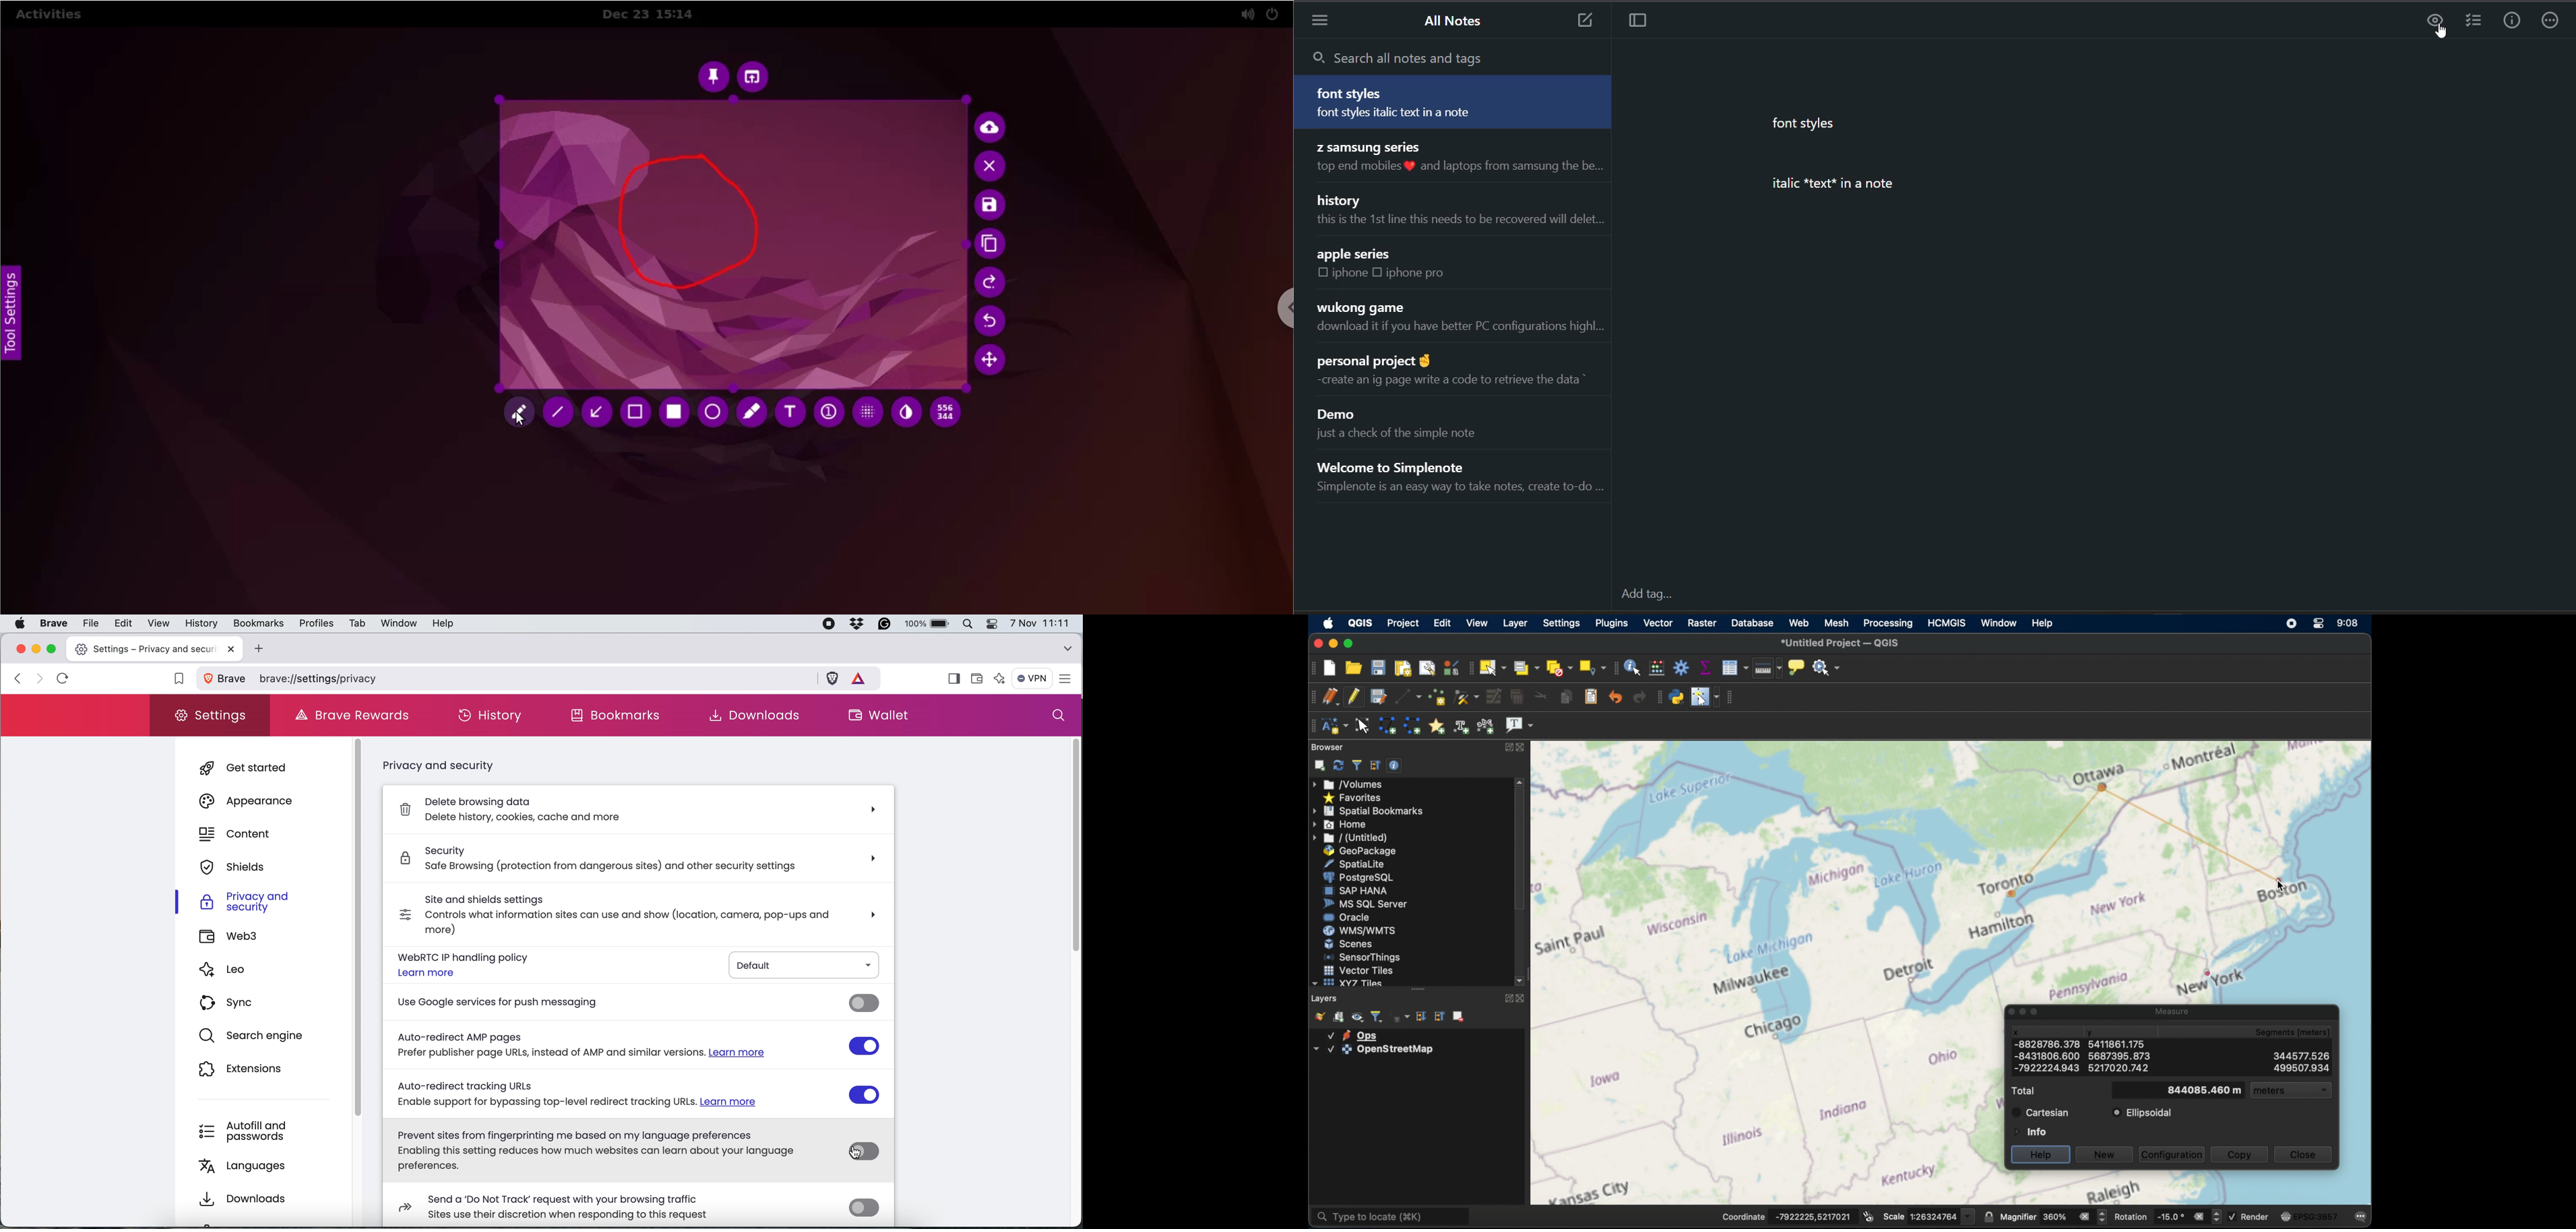  Describe the element at coordinates (1338, 765) in the screenshot. I see `refresh` at that location.